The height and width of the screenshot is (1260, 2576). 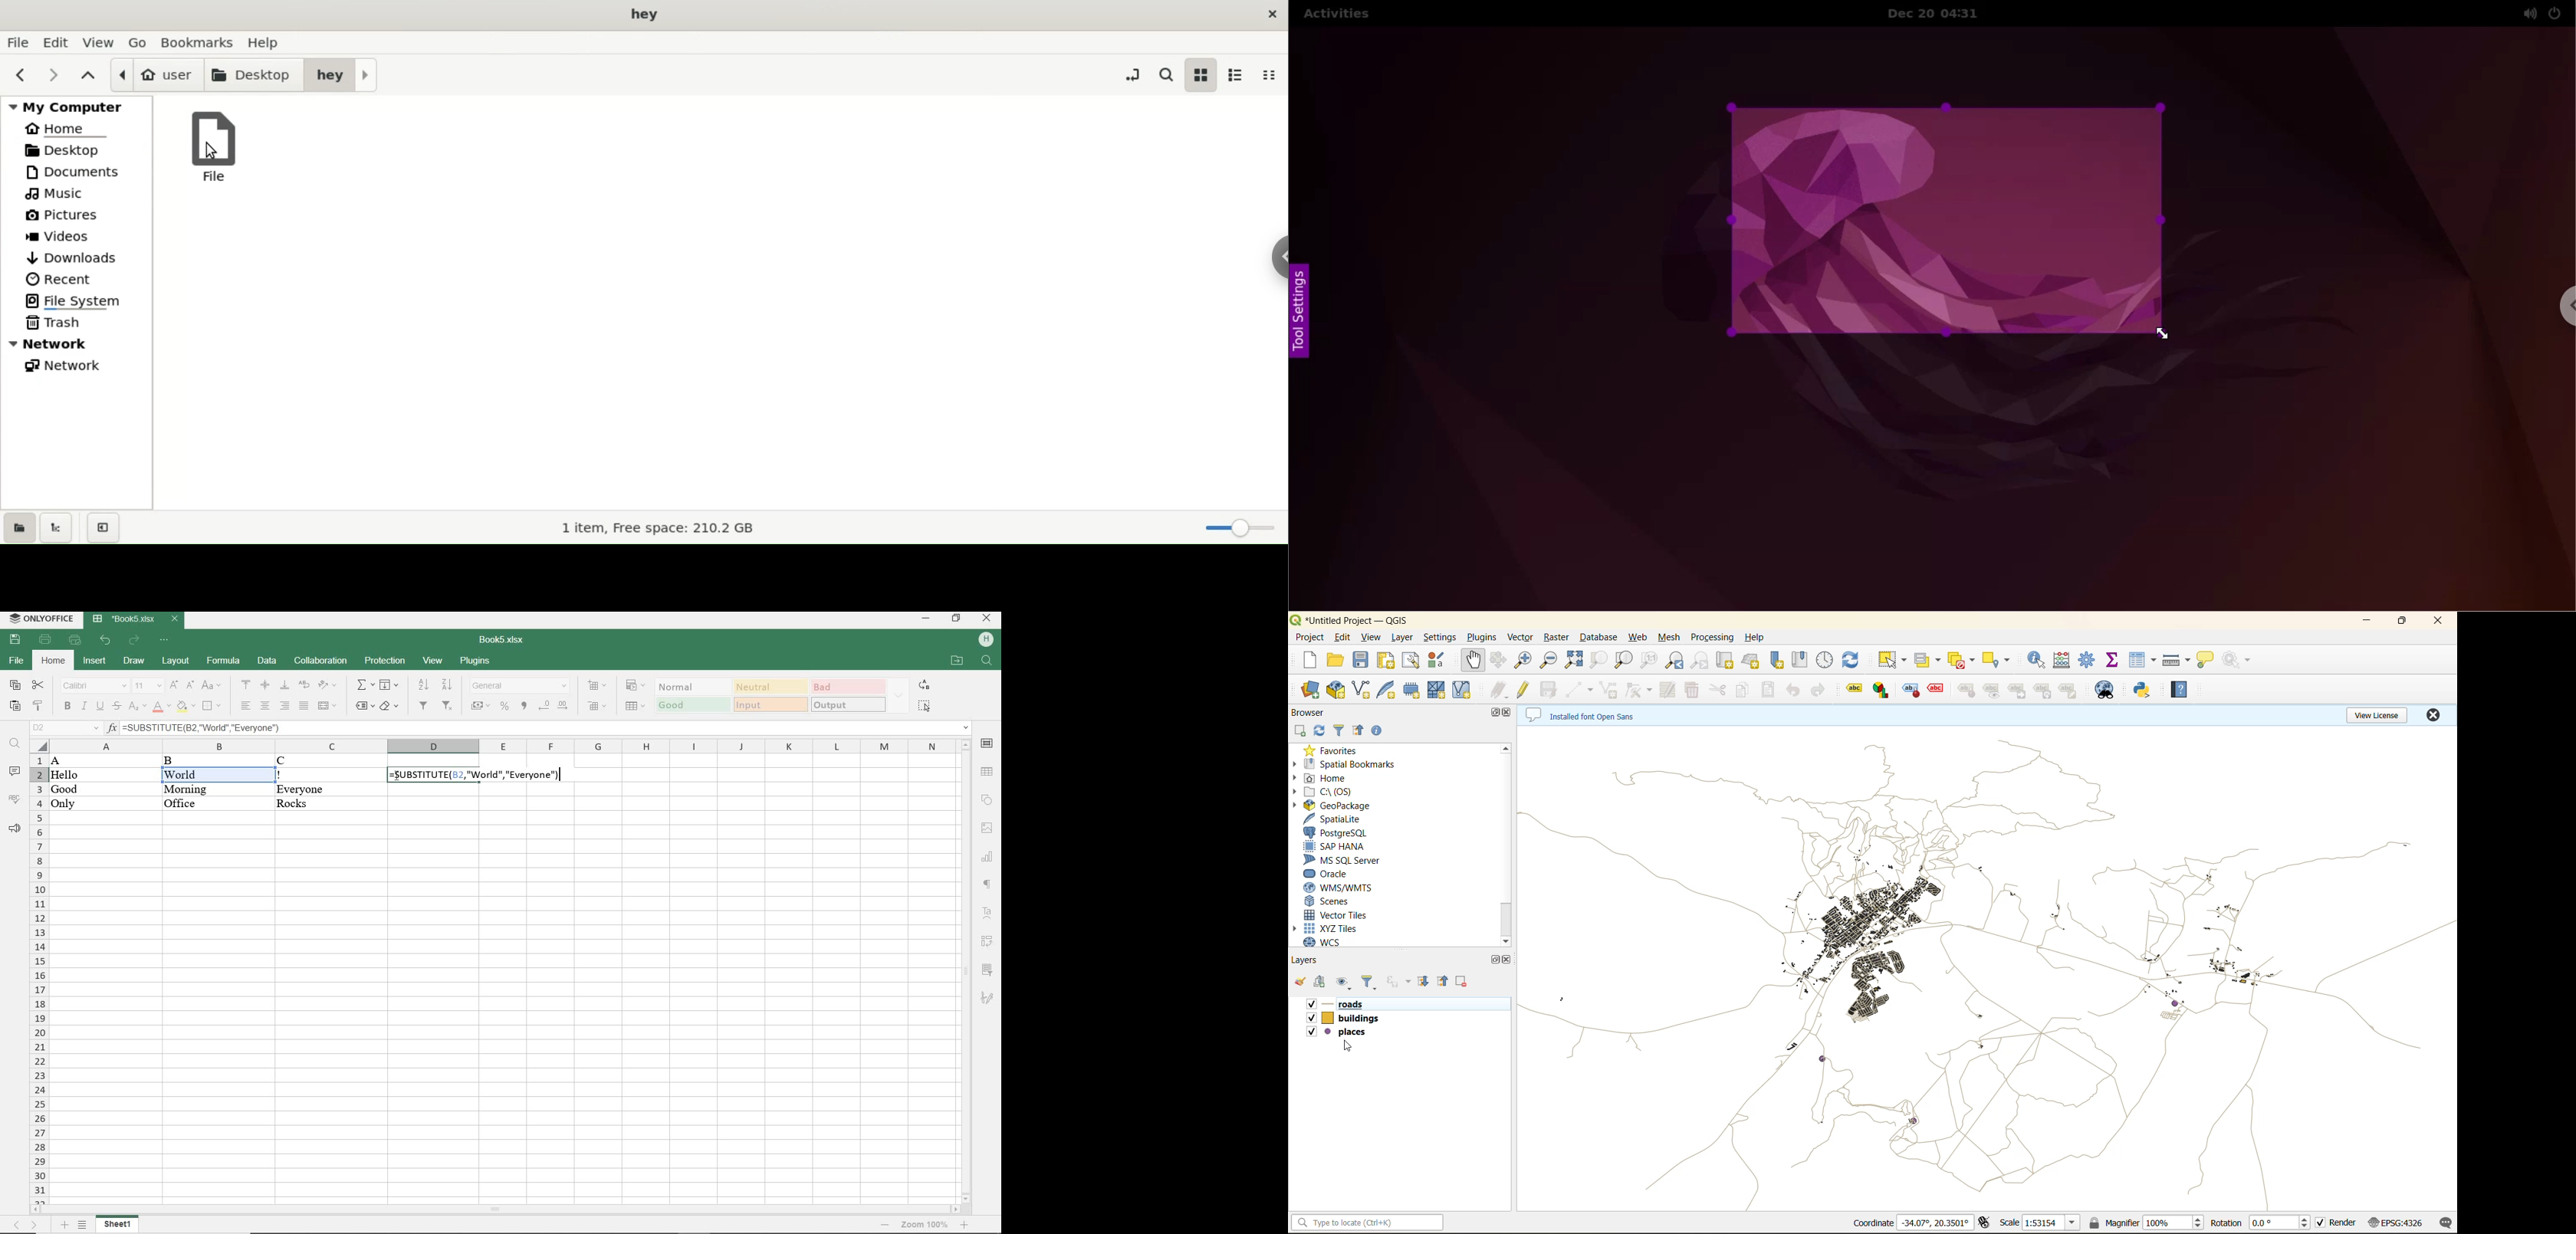 I want to click on add, so click(x=1321, y=981).